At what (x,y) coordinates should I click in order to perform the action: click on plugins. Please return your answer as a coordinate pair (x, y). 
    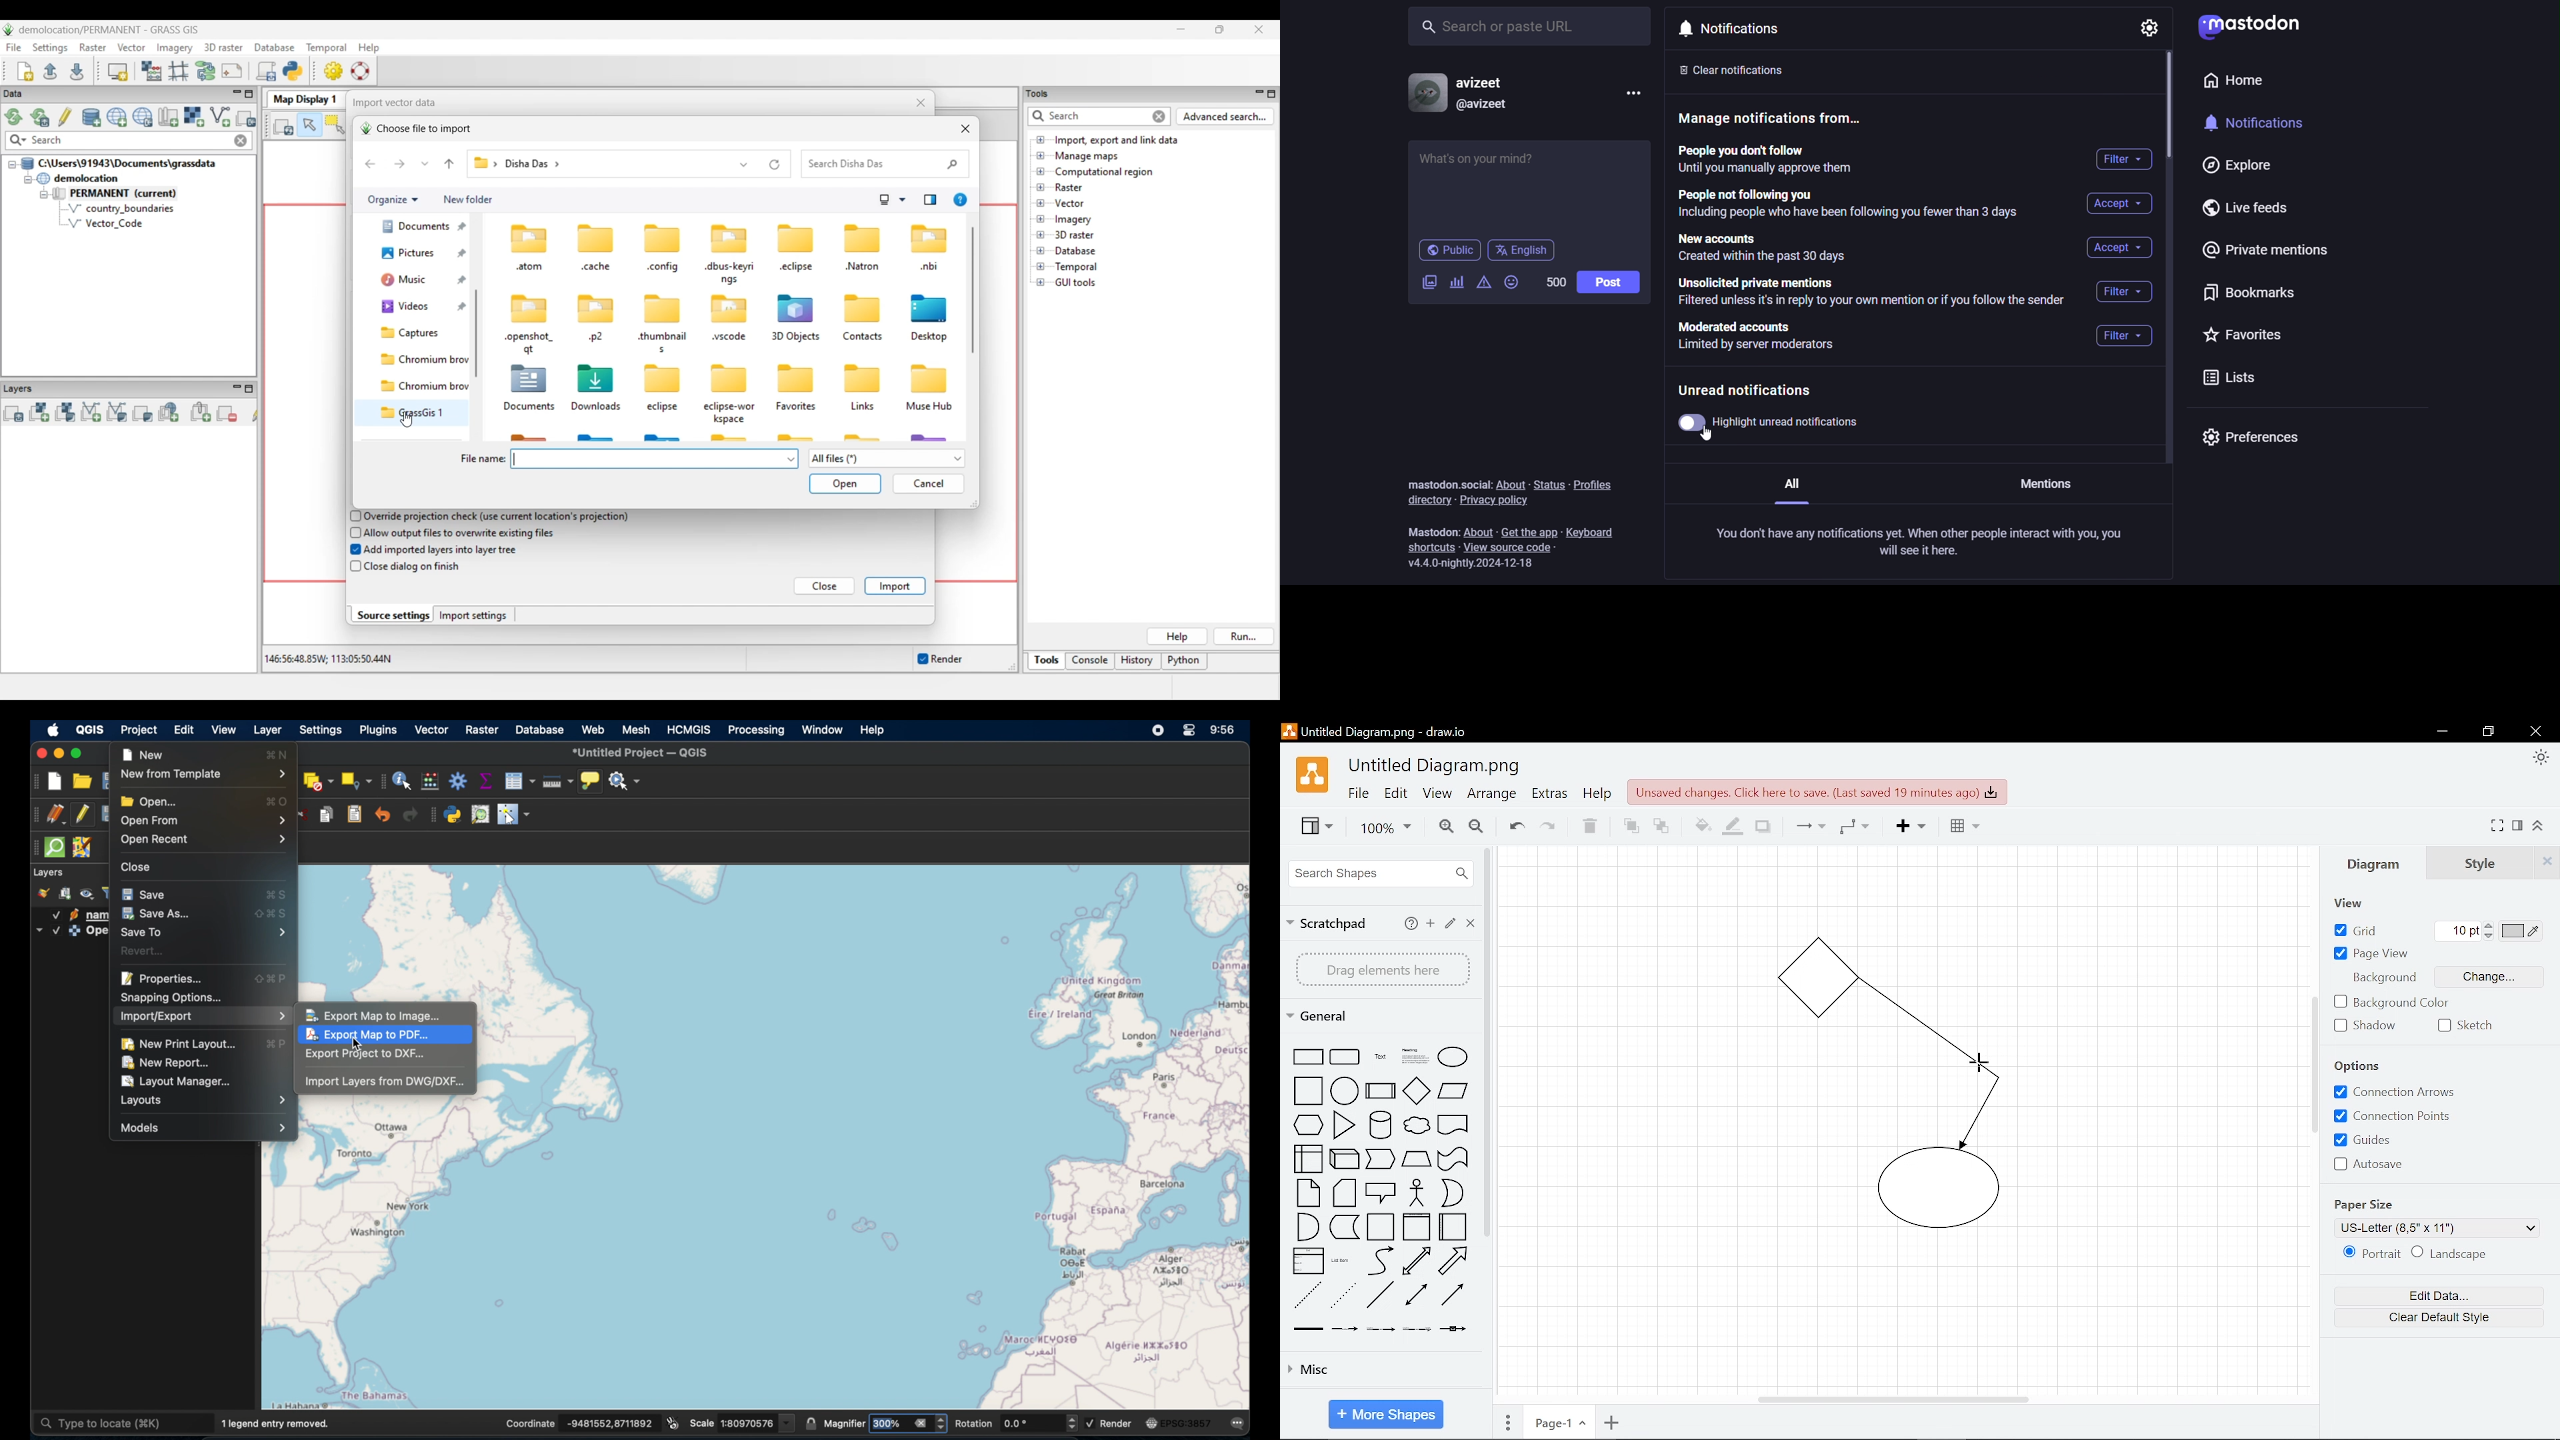
    Looking at the image, I should click on (380, 731).